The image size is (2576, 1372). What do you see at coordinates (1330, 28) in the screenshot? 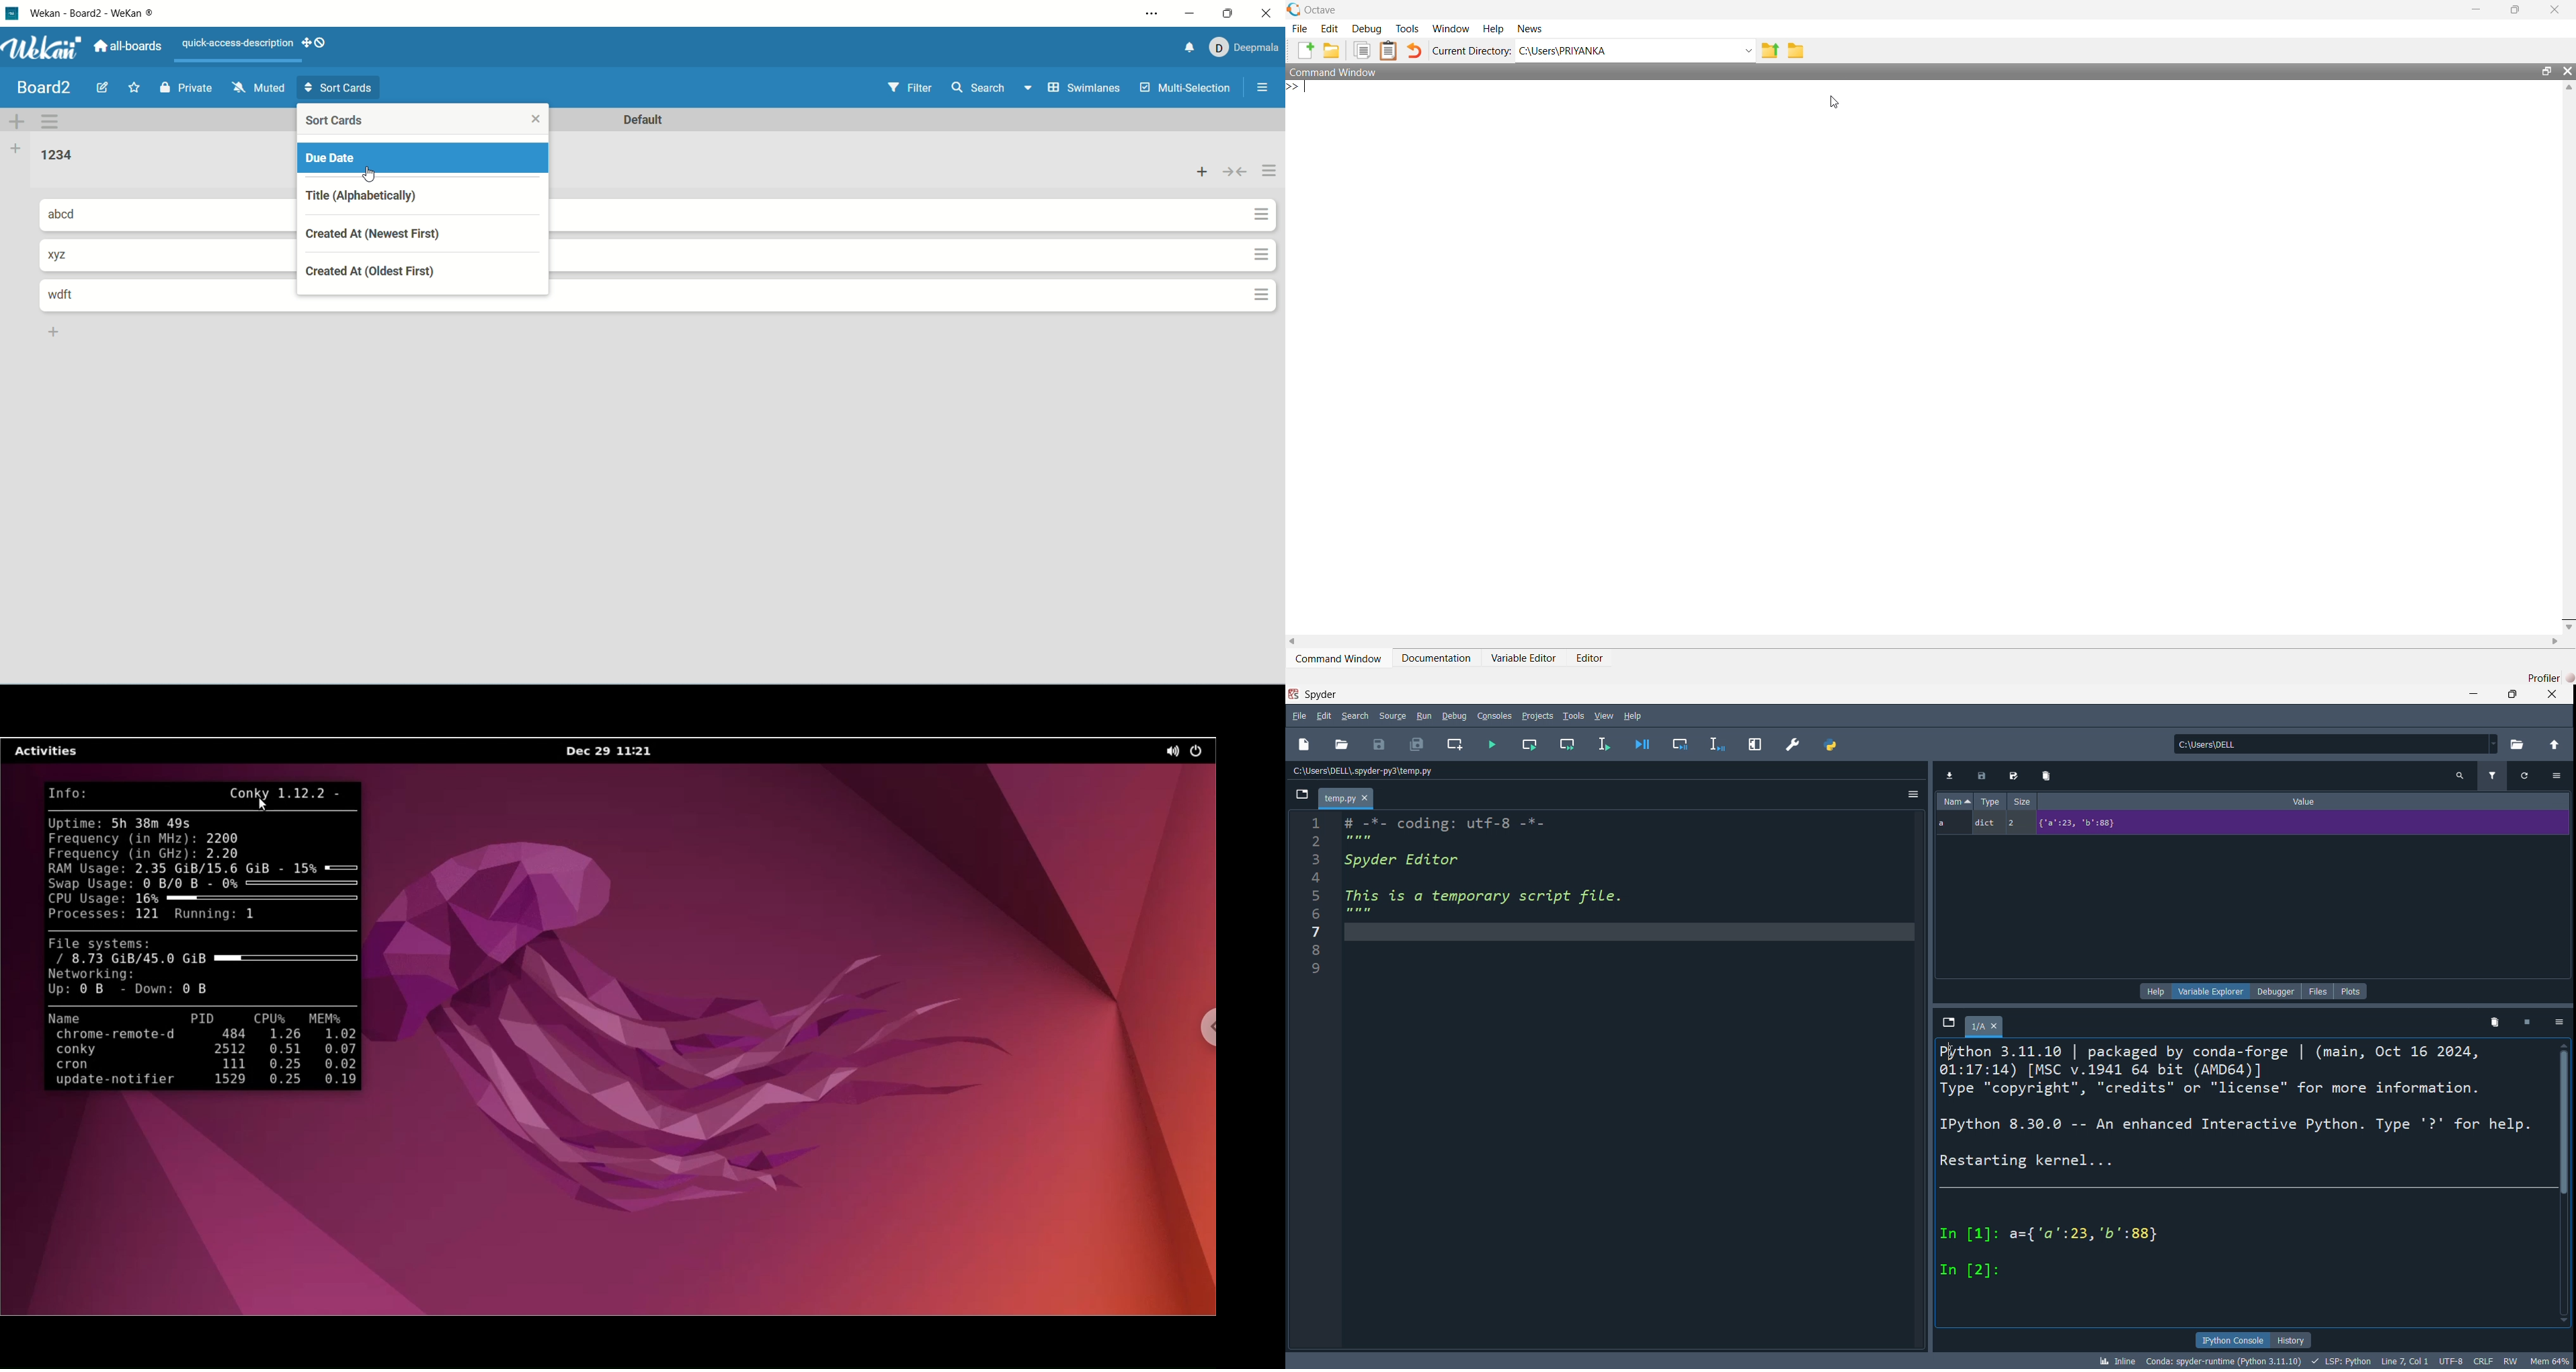
I see `Edit` at bounding box center [1330, 28].